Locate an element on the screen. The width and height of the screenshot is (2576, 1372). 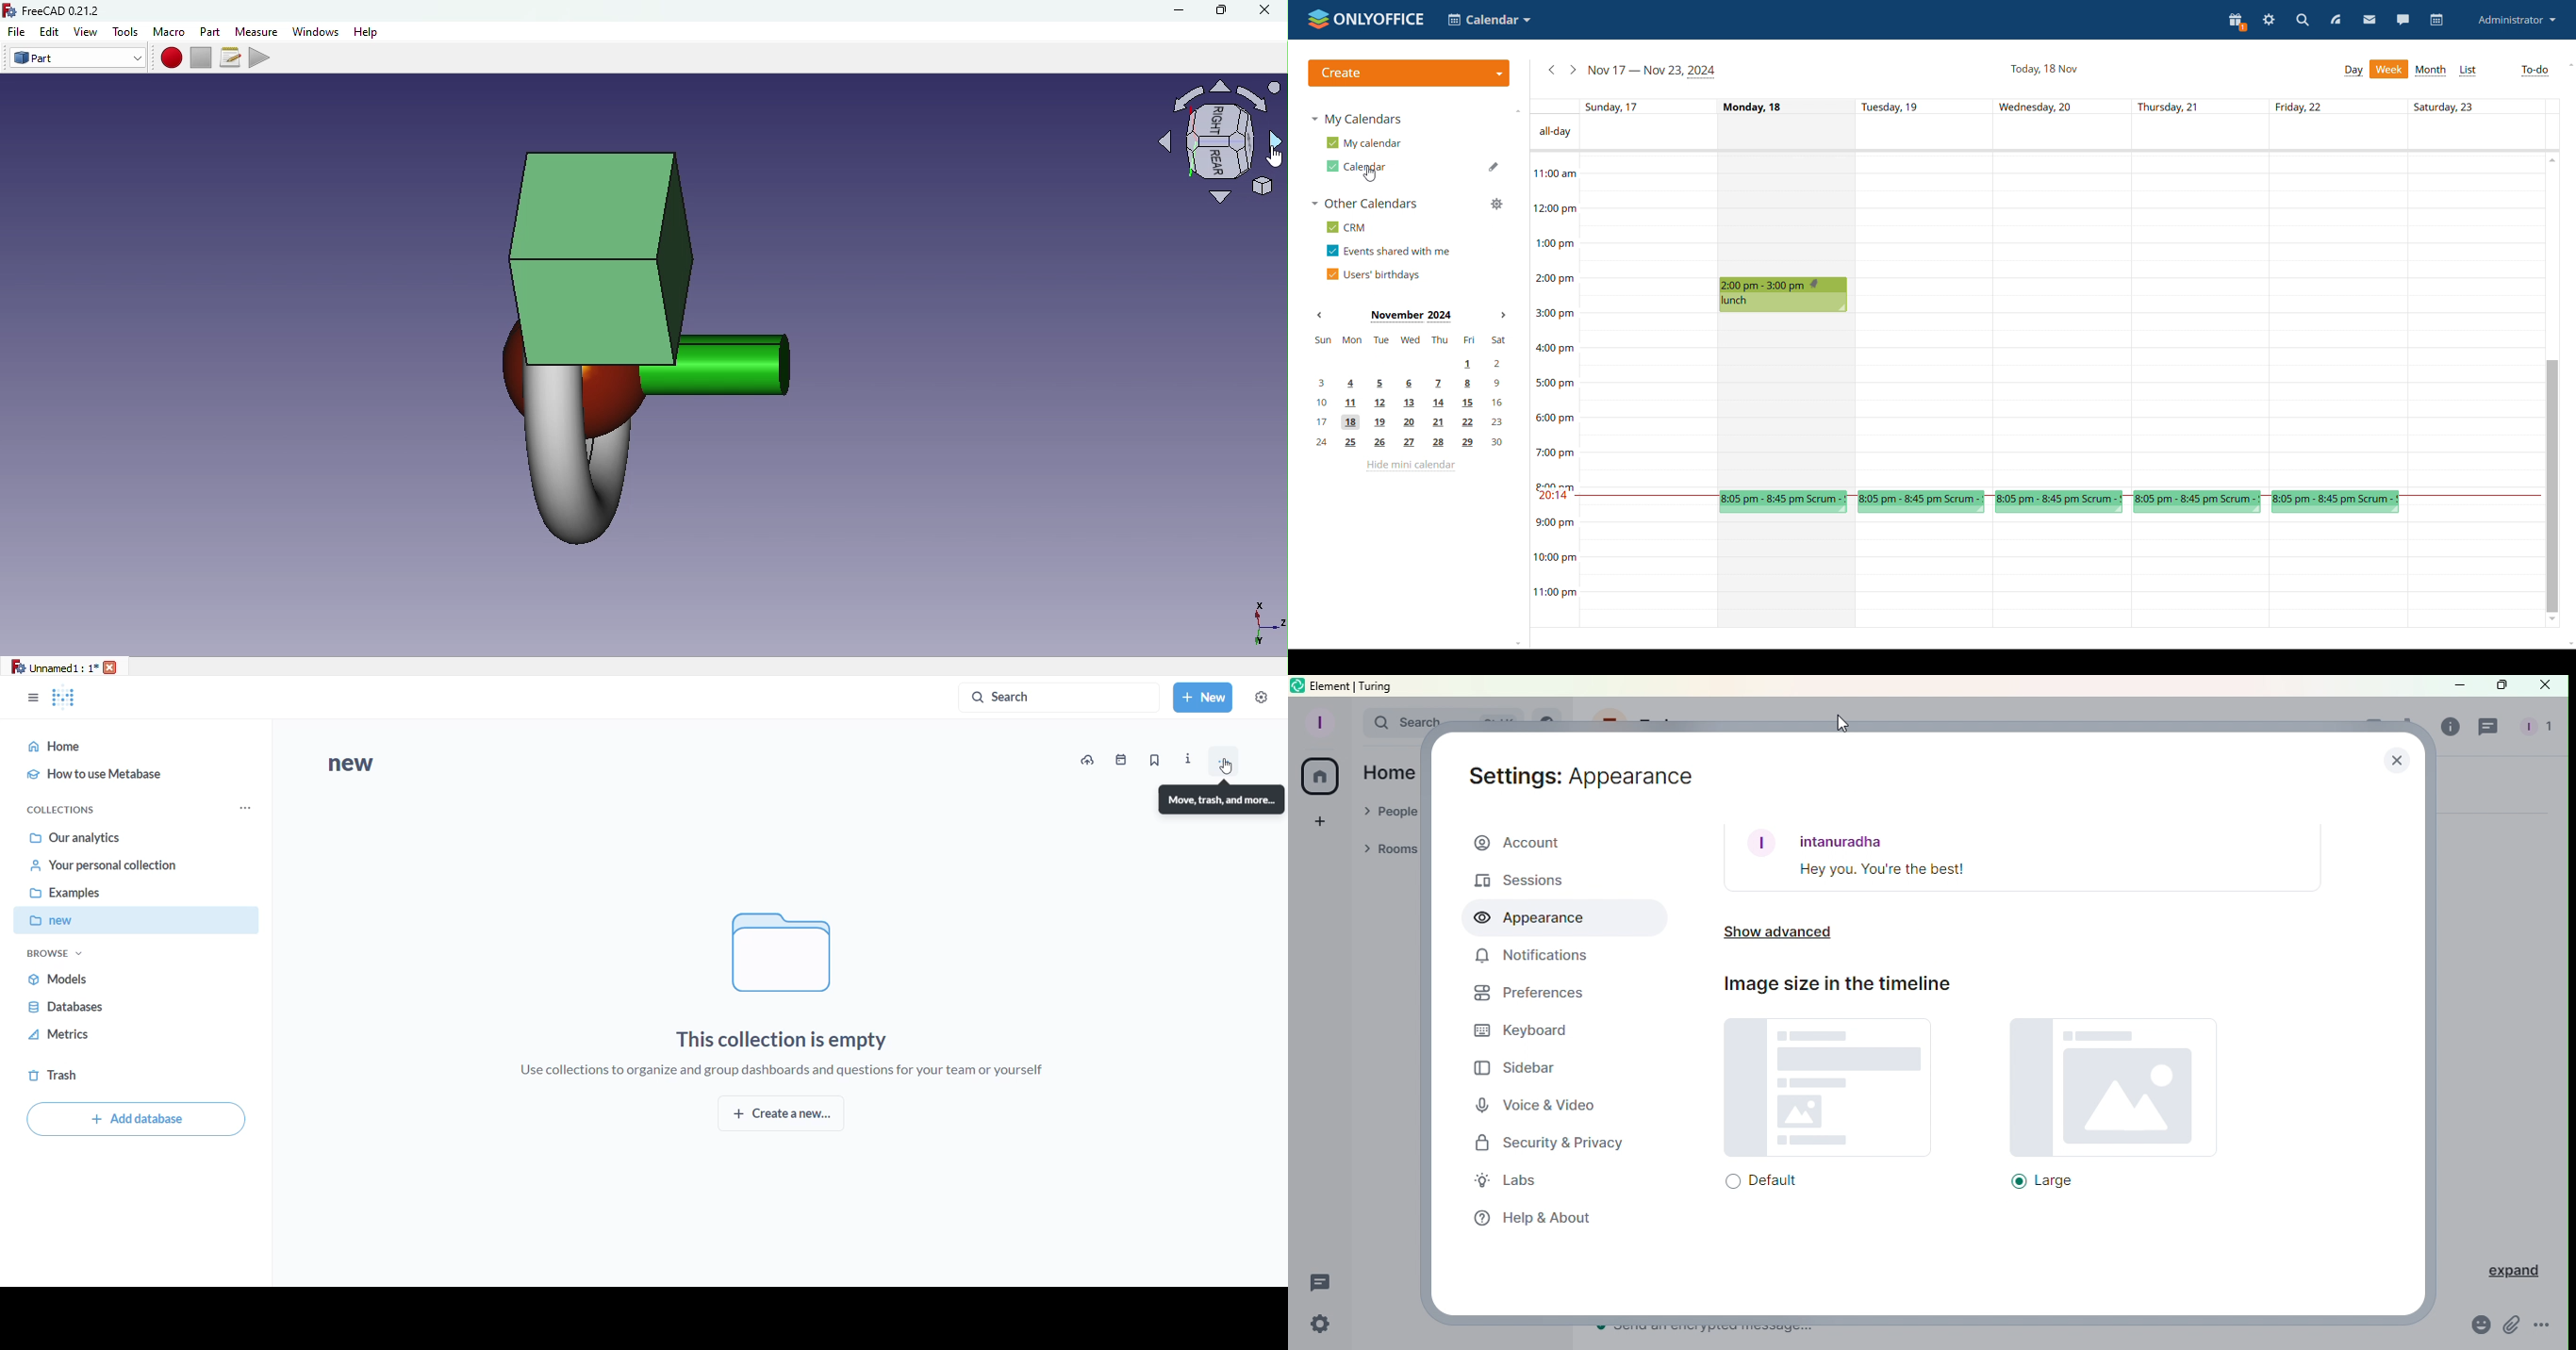
all-day is located at coordinates (1555, 132).